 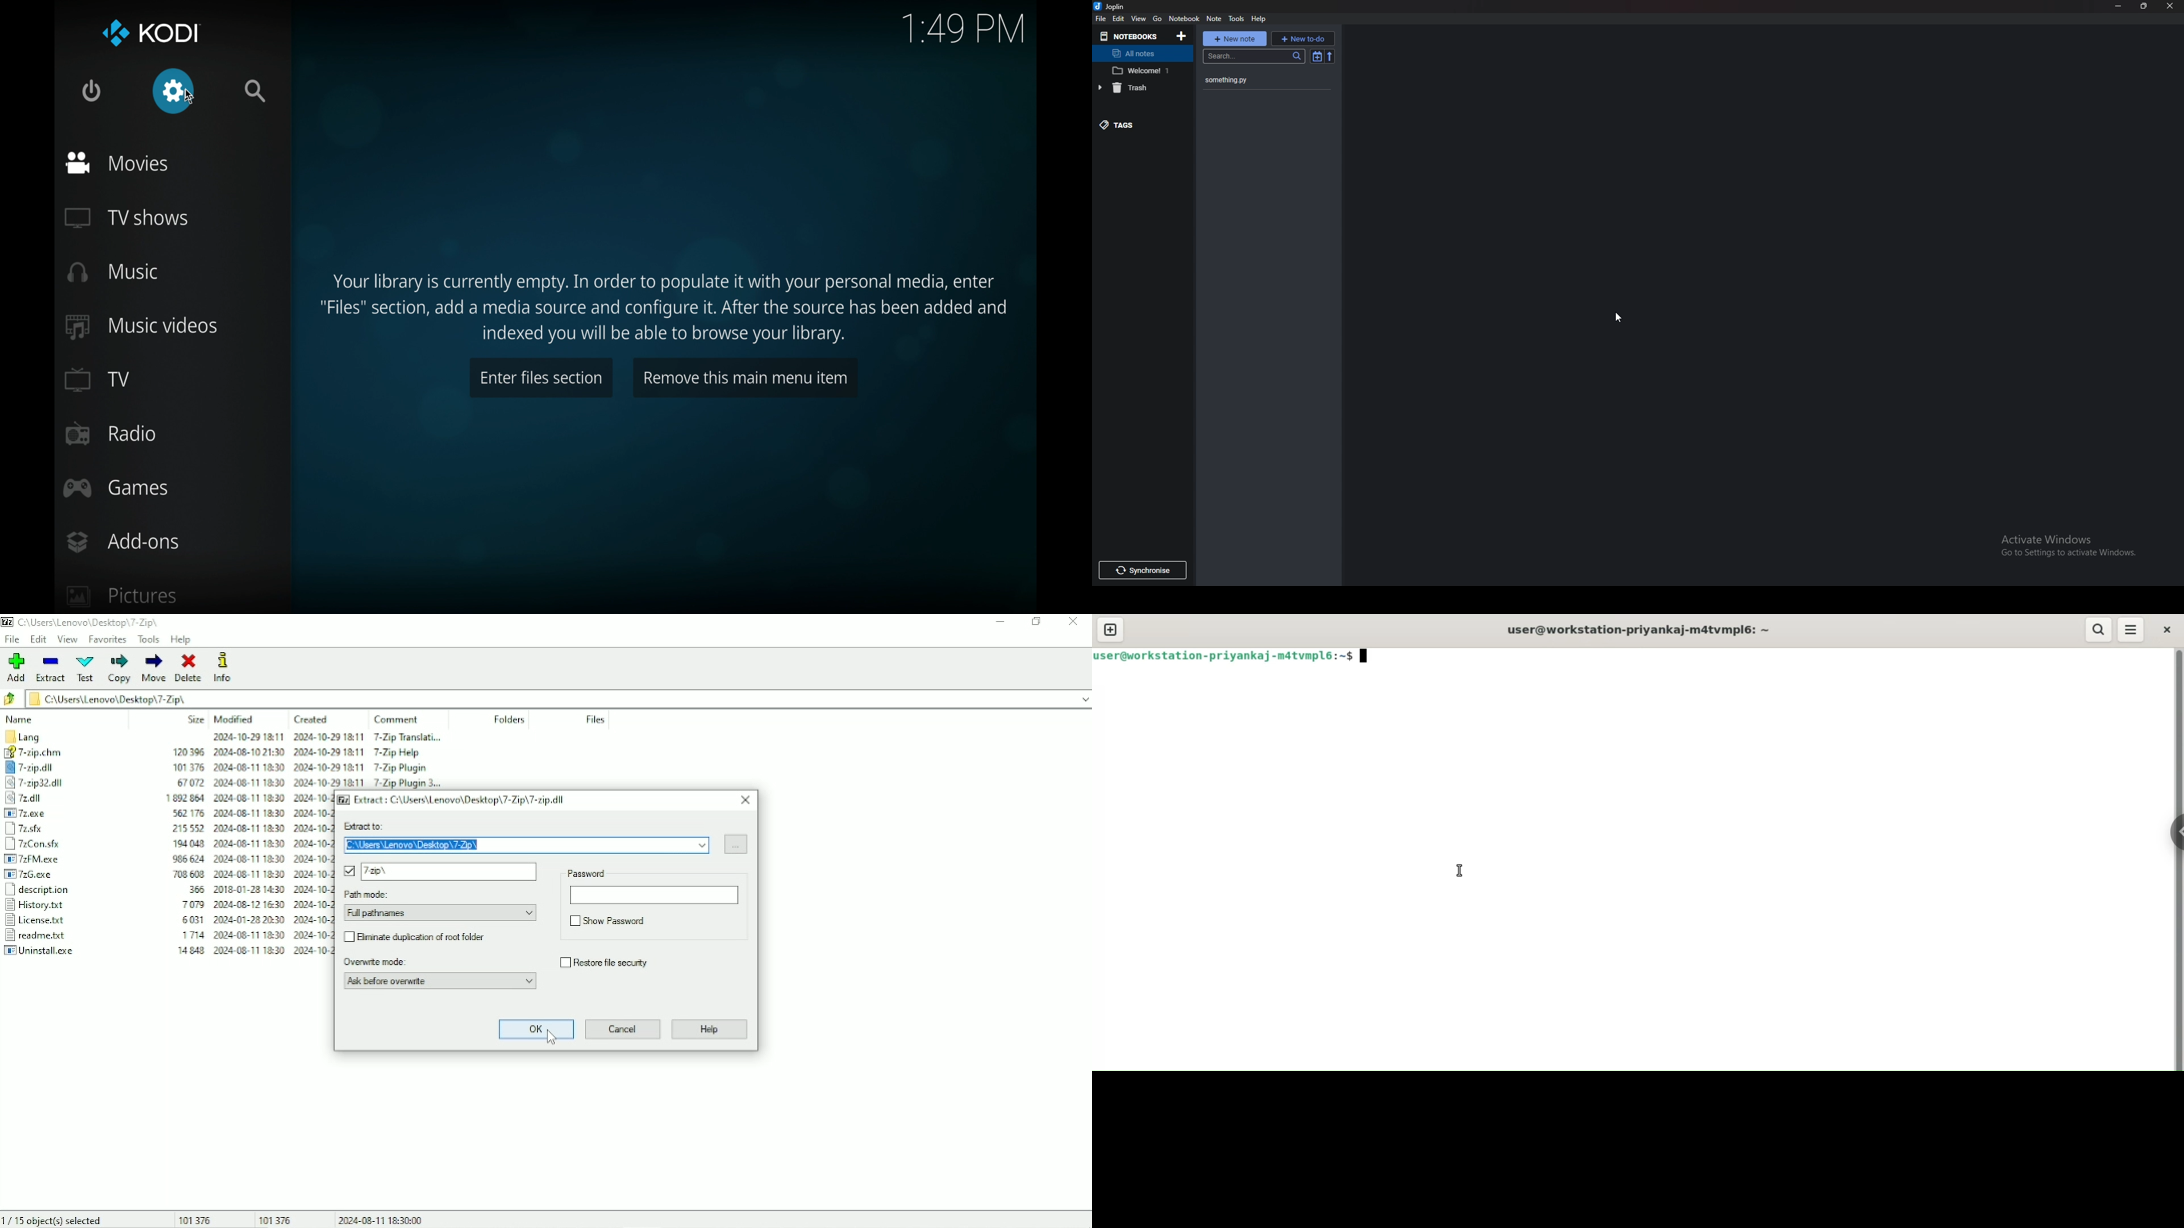 What do you see at coordinates (1136, 88) in the screenshot?
I see `Trash` at bounding box center [1136, 88].